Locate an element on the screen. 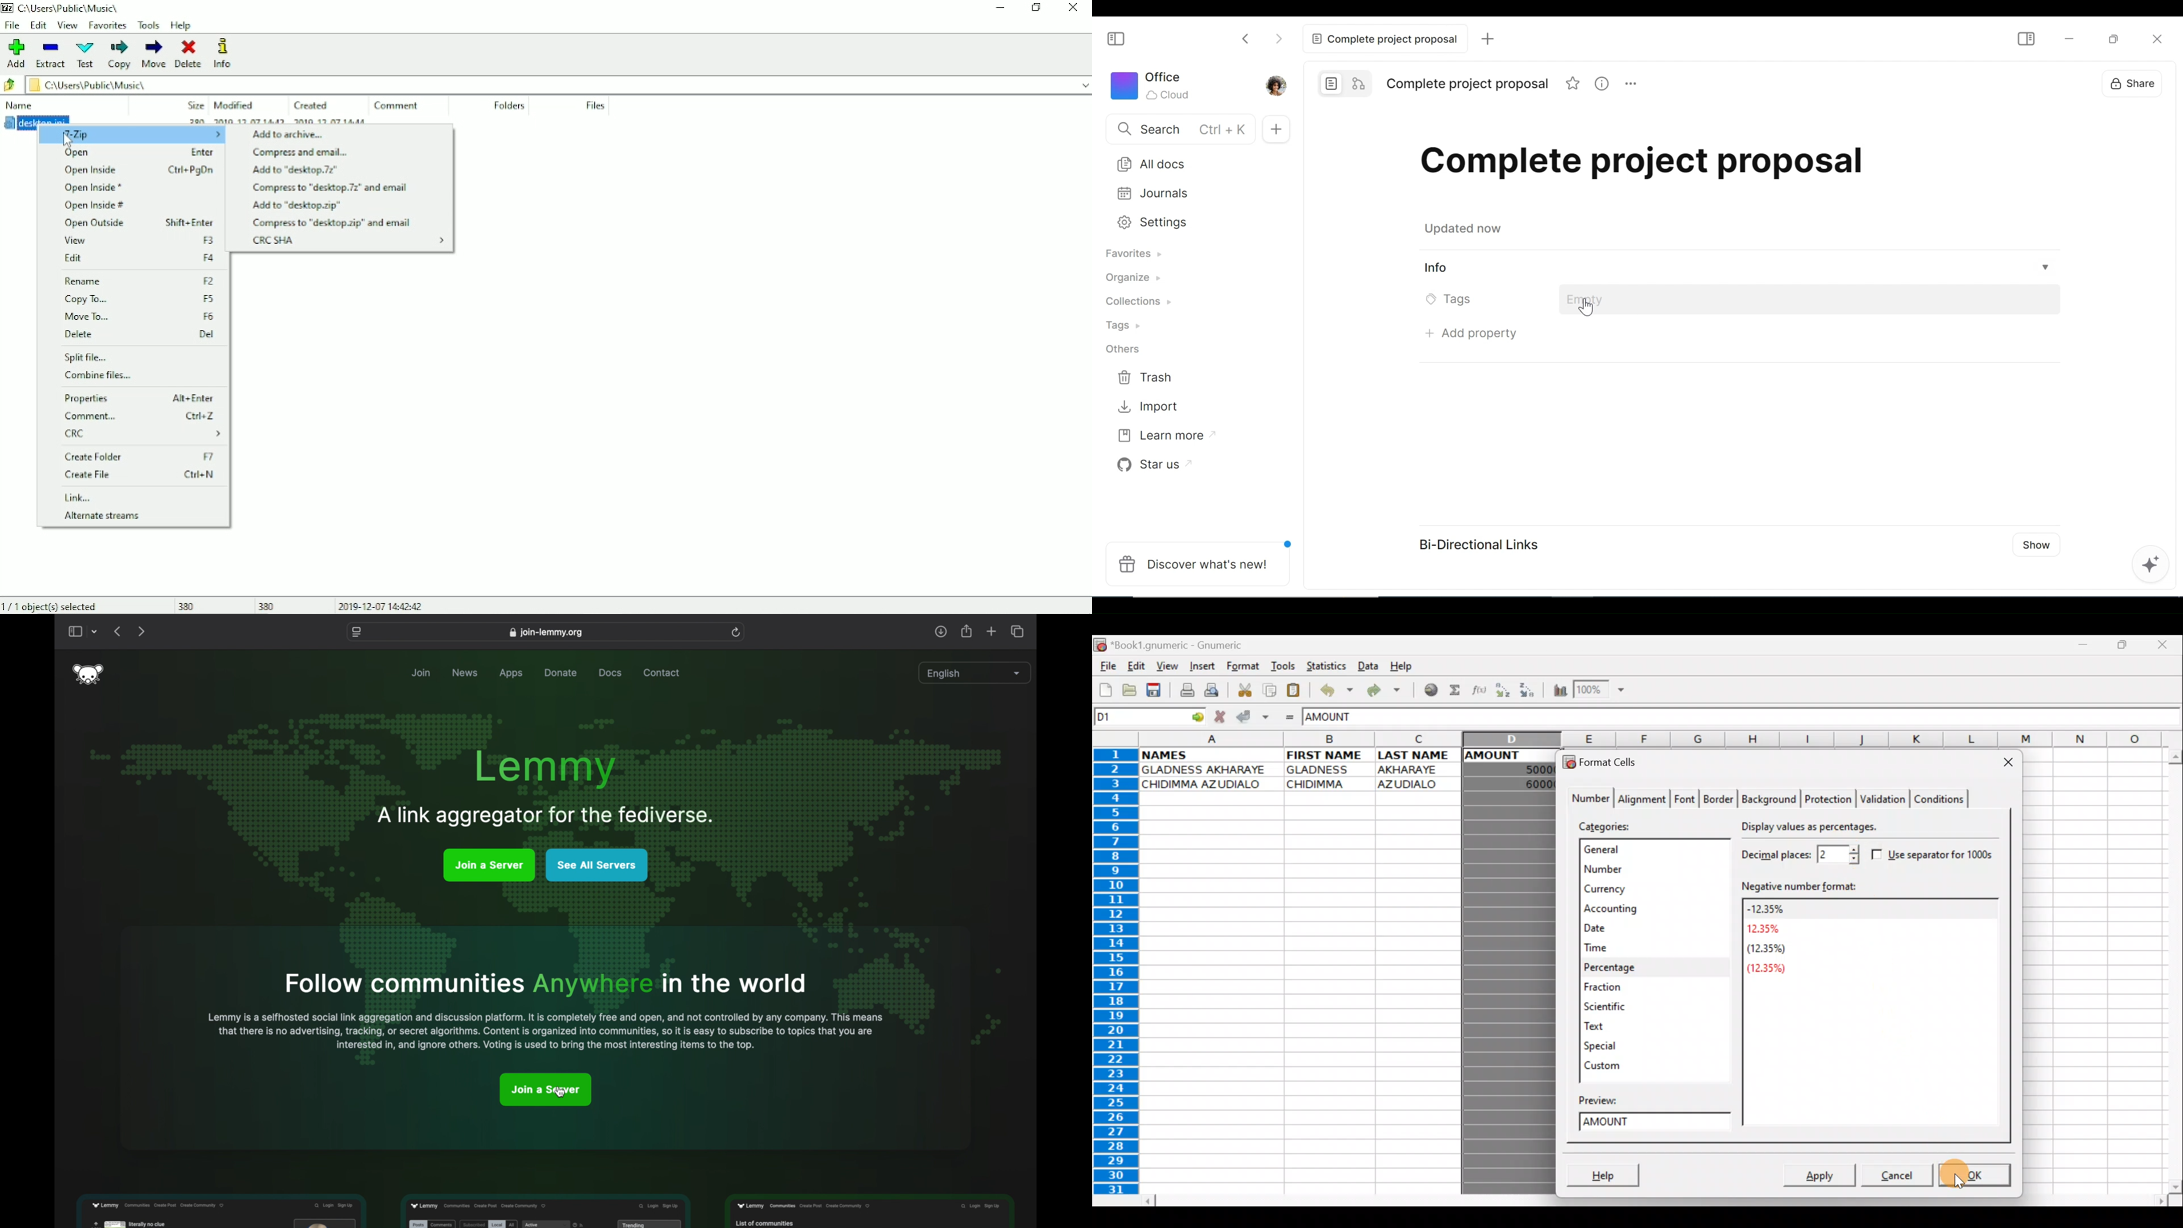 Image resolution: width=2184 pixels, height=1232 pixels. Cursor on OK is located at coordinates (1995, 1175).